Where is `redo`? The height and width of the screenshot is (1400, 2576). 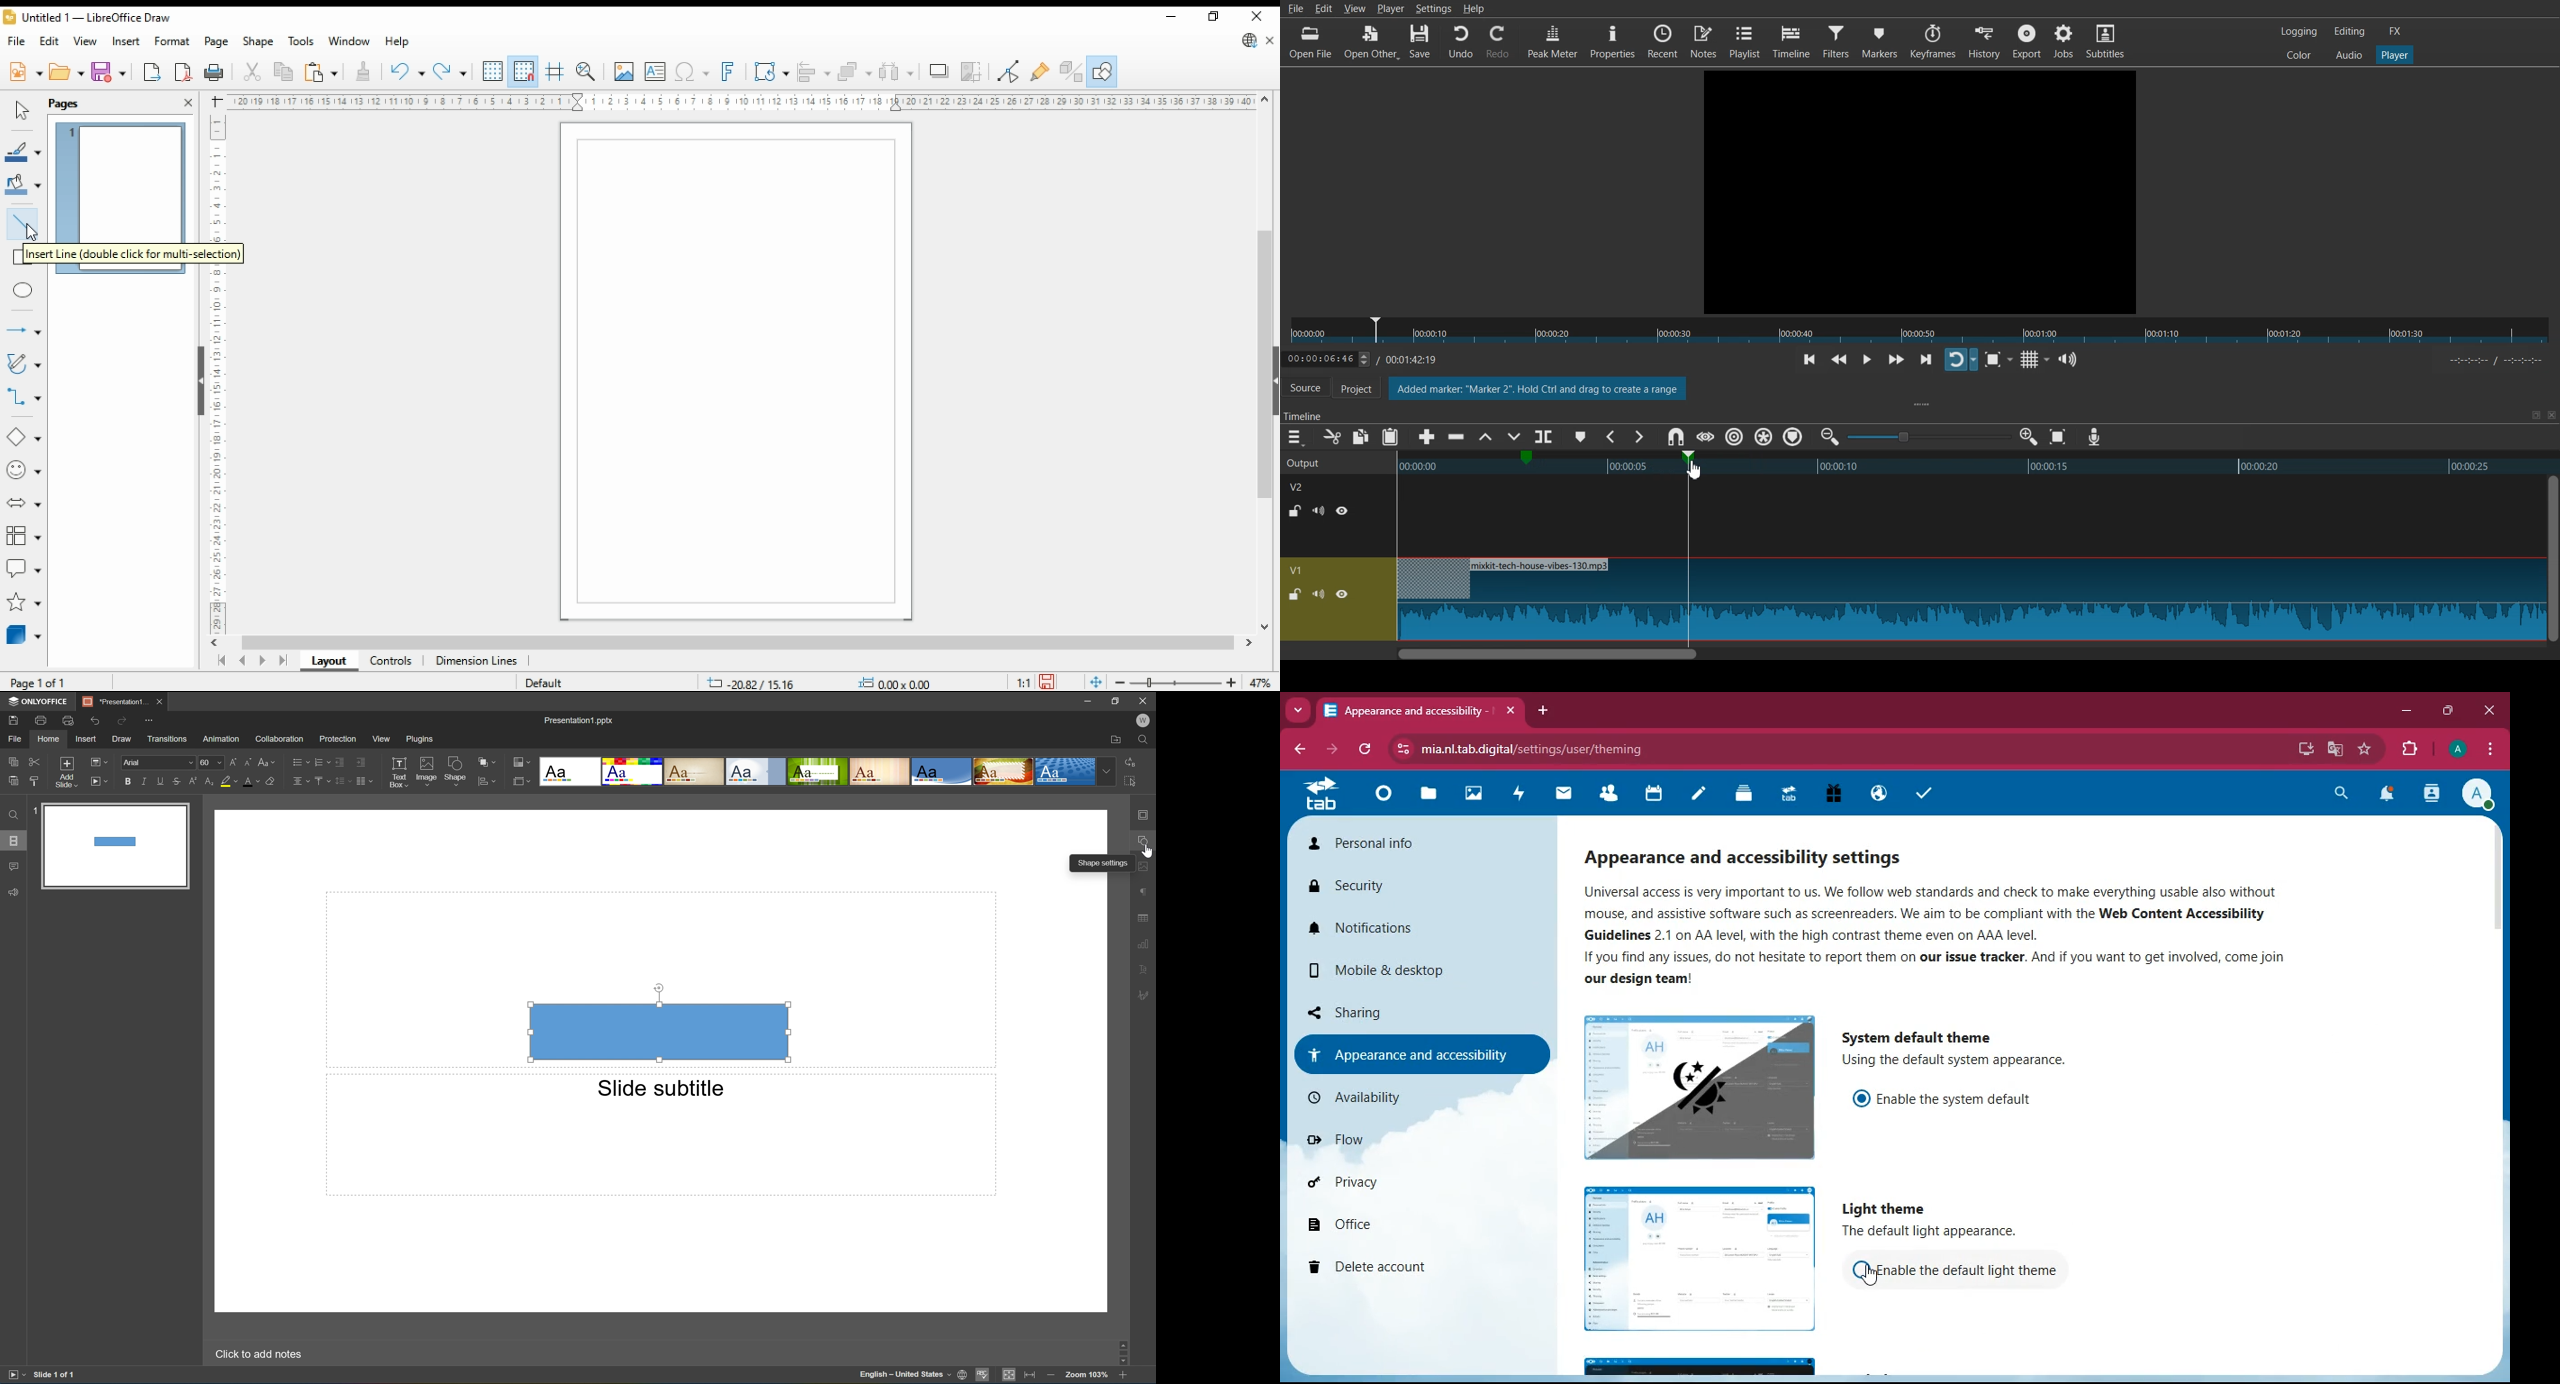 redo is located at coordinates (450, 73).